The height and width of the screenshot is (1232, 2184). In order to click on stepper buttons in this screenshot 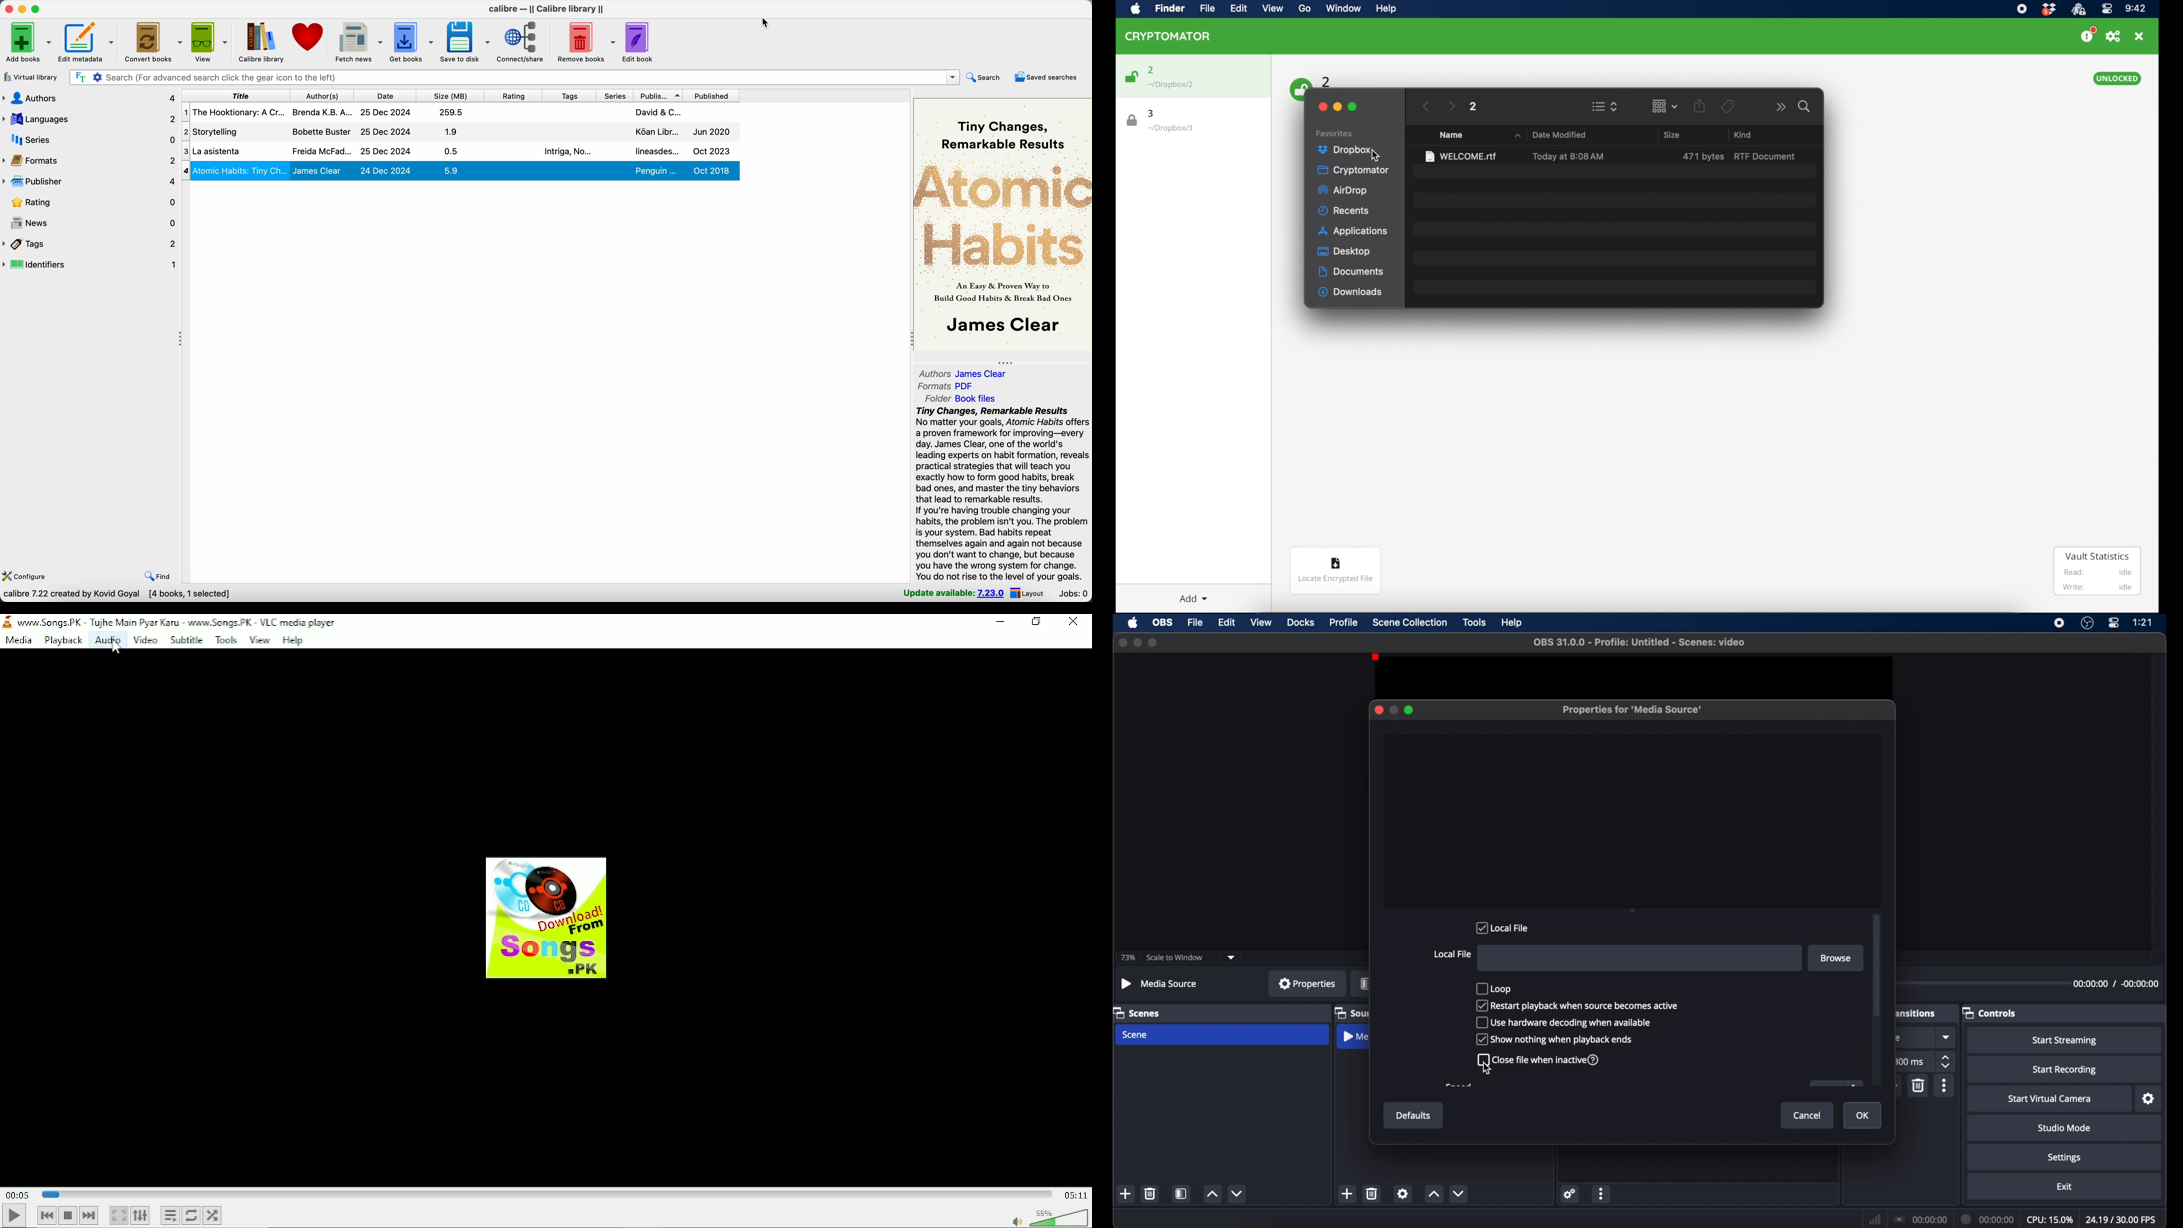, I will do `click(1947, 1062)`.